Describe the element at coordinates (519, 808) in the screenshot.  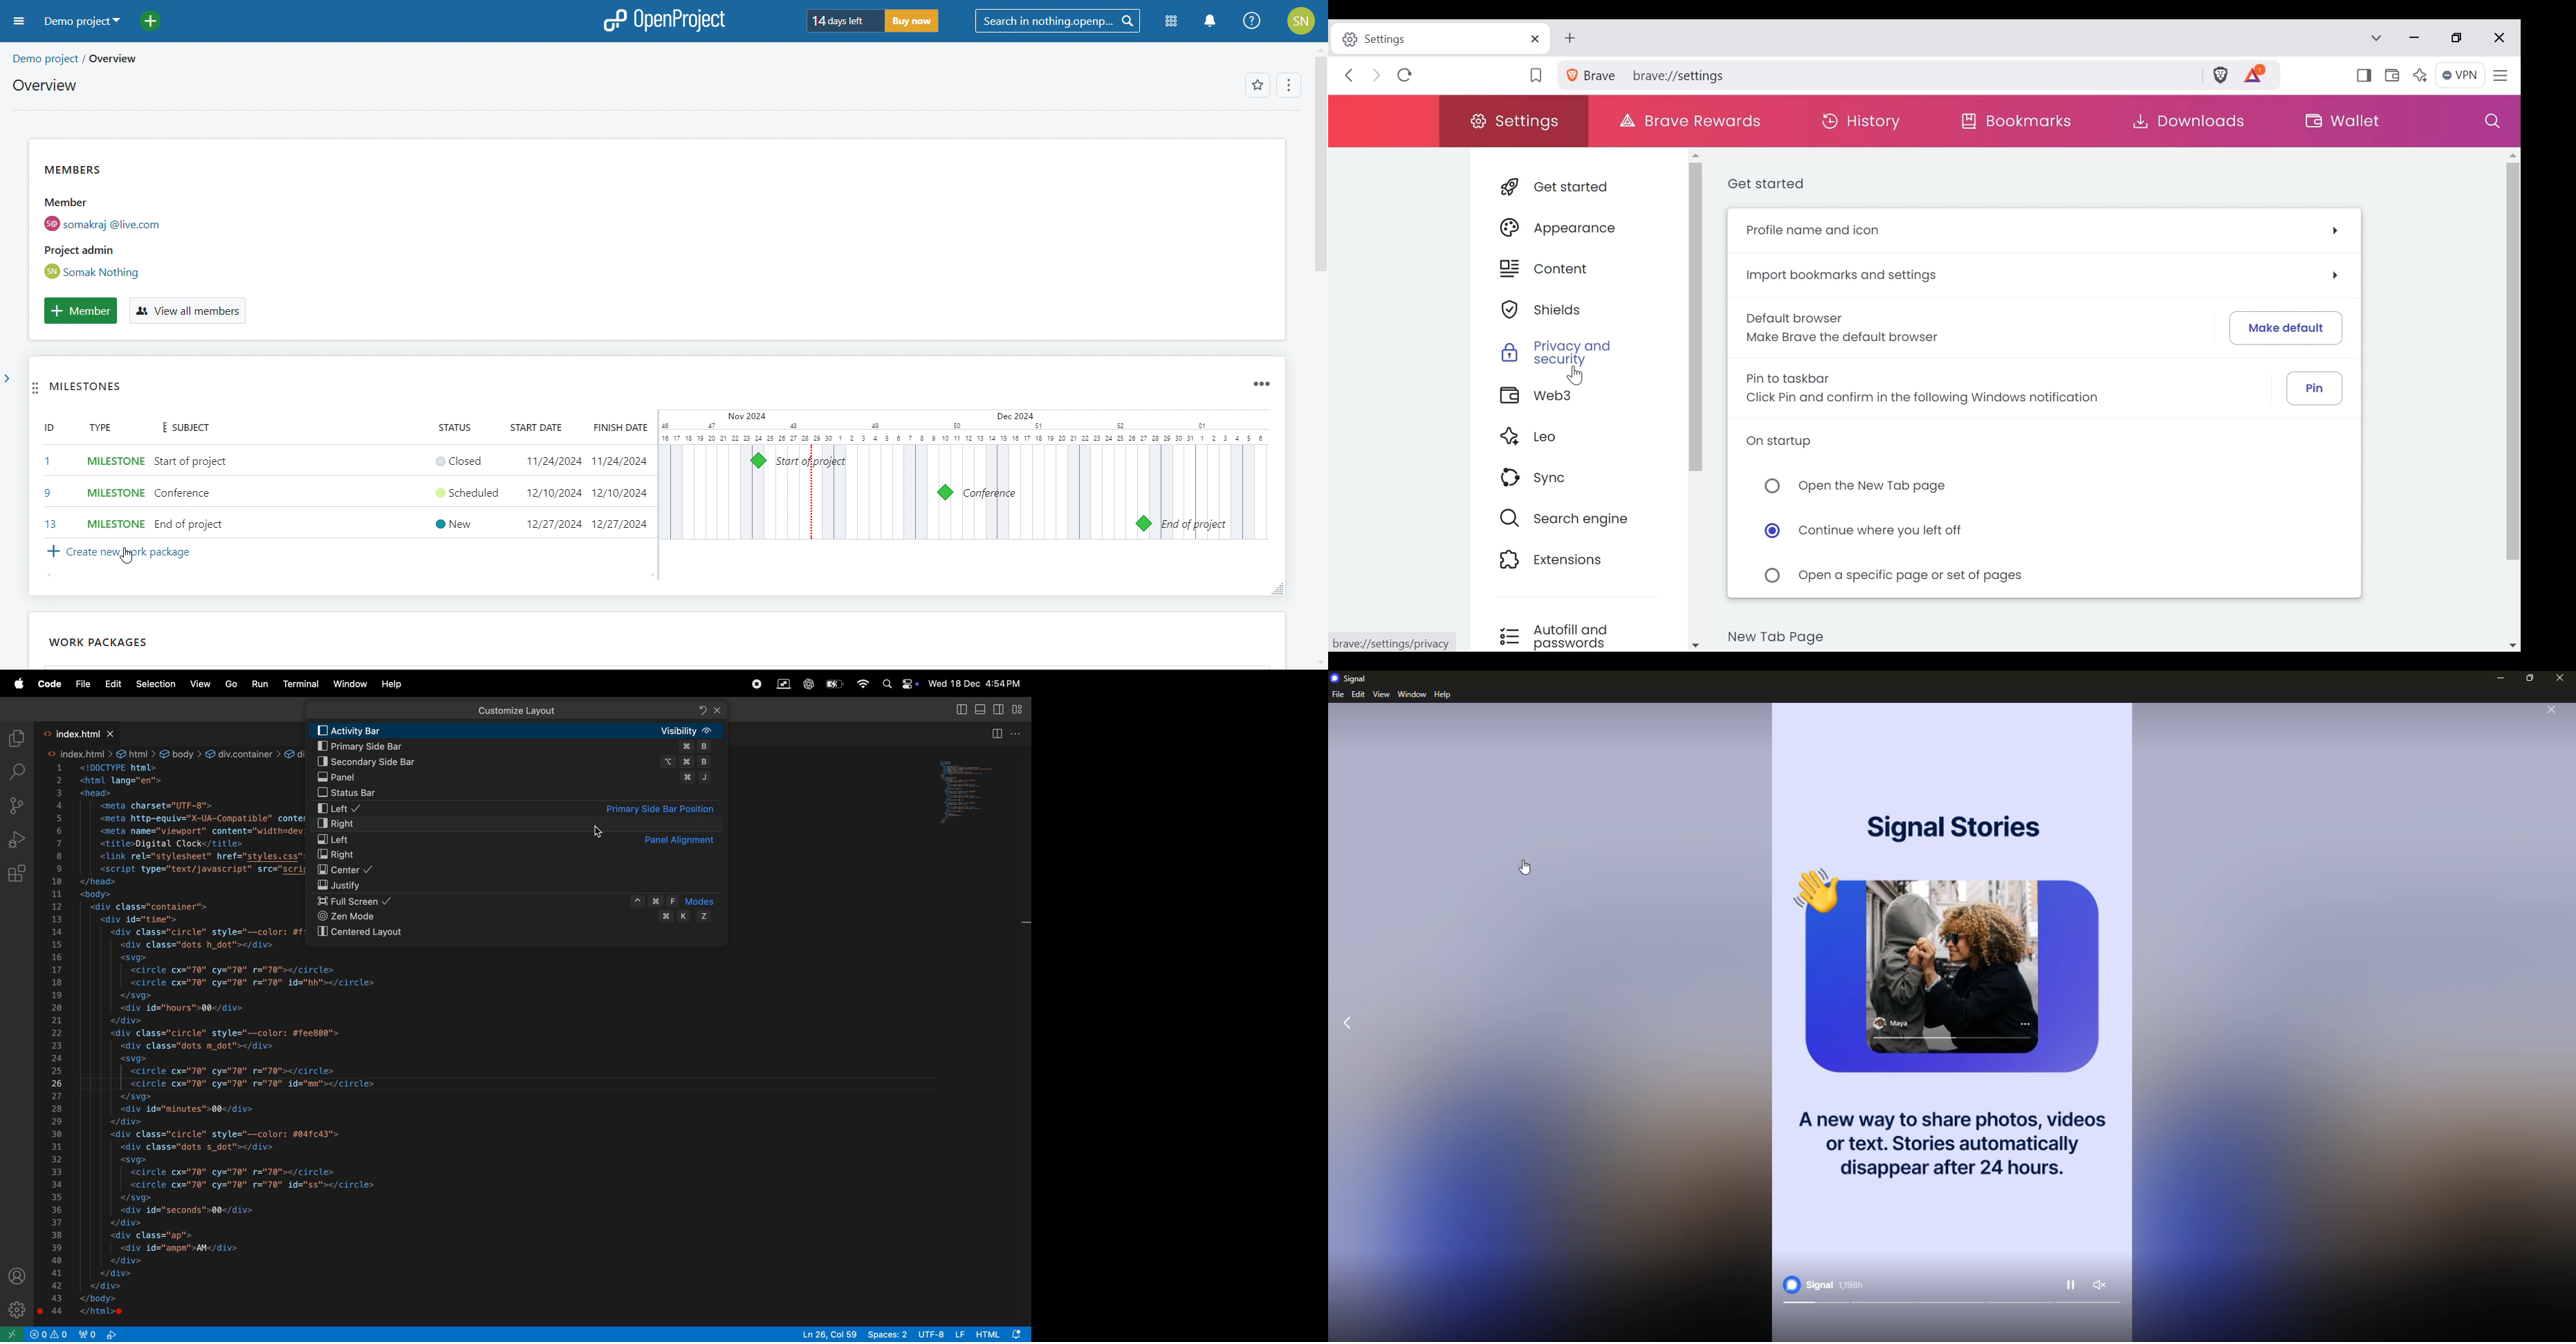
I see `left` at that location.